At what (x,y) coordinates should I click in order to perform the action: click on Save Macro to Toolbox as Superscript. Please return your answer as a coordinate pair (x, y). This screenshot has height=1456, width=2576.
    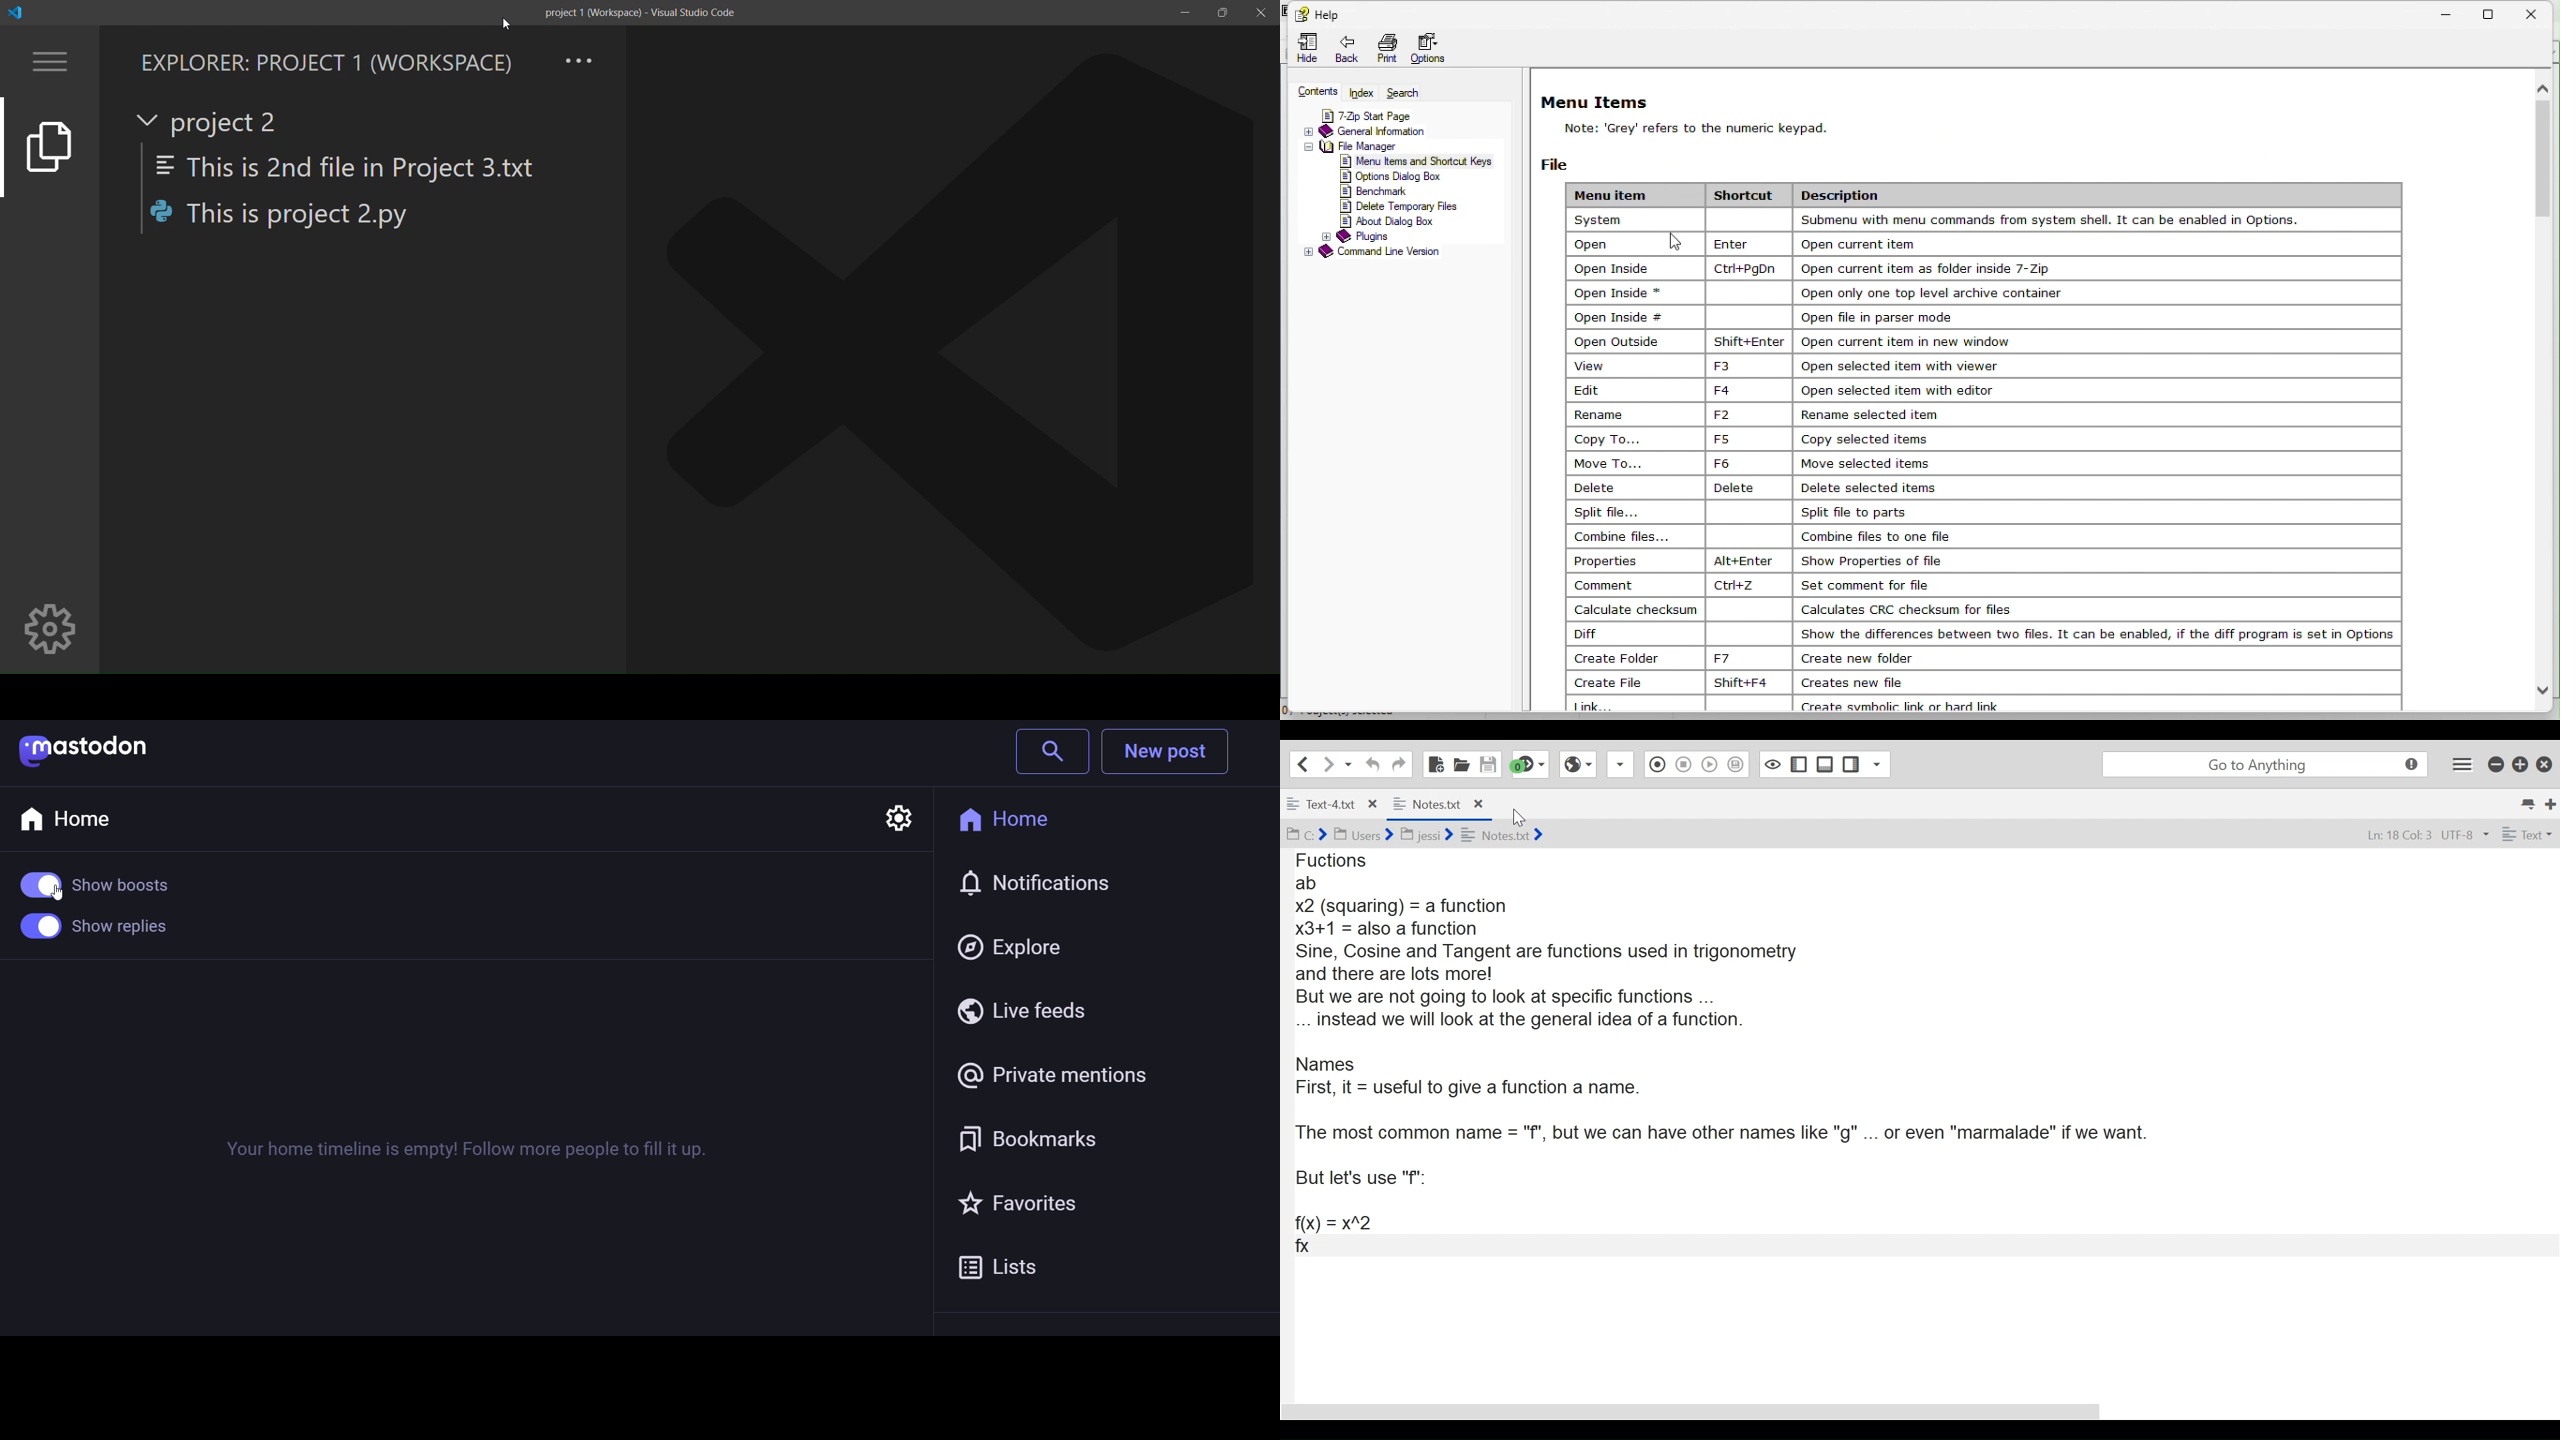
    Looking at the image, I should click on (1737, 763).